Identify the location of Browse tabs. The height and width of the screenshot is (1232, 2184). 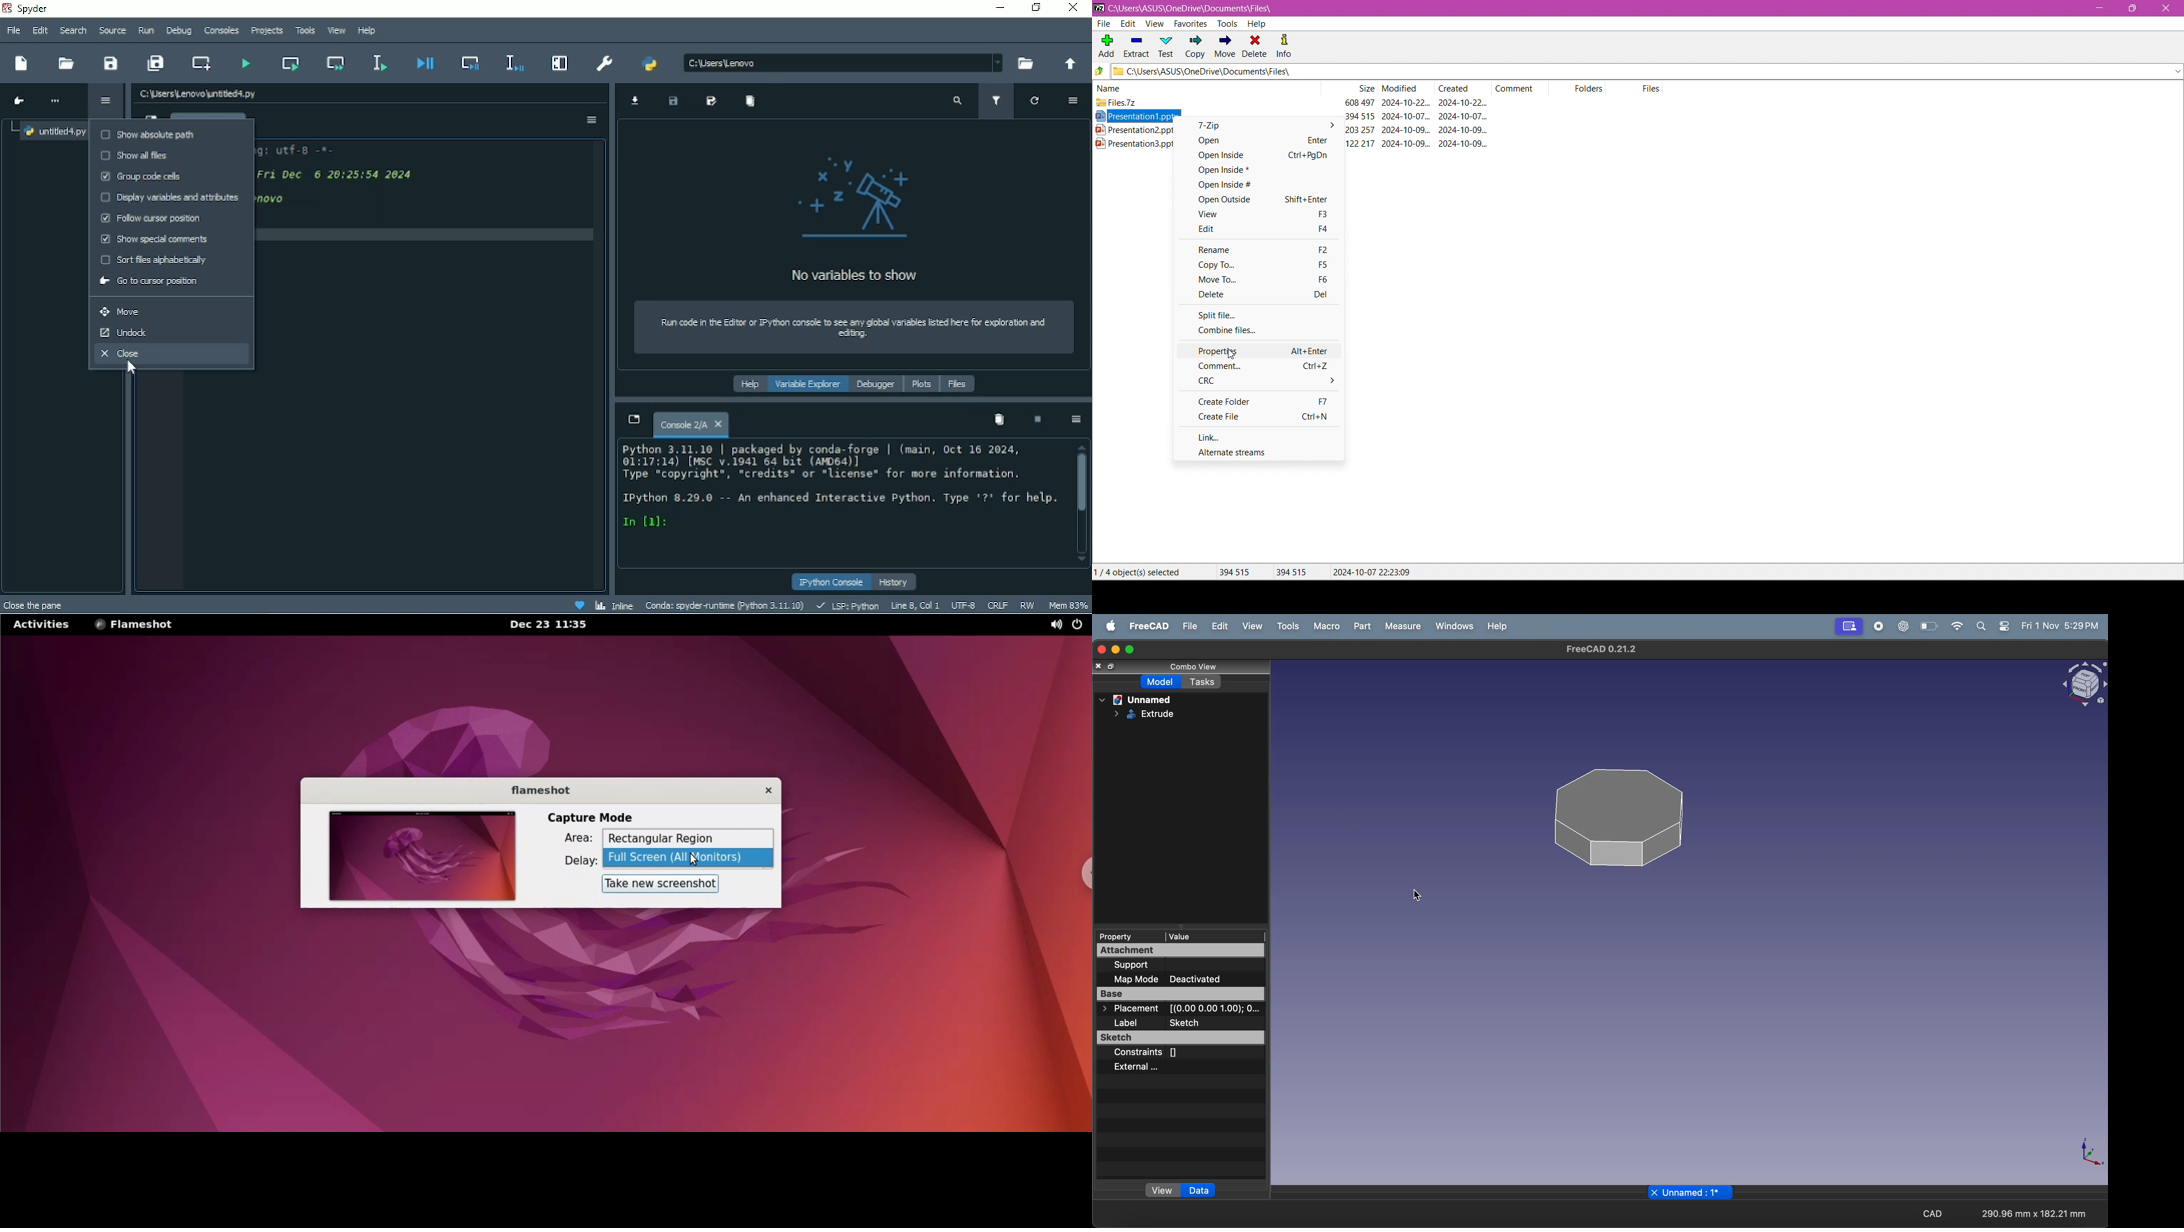
(633, 421).